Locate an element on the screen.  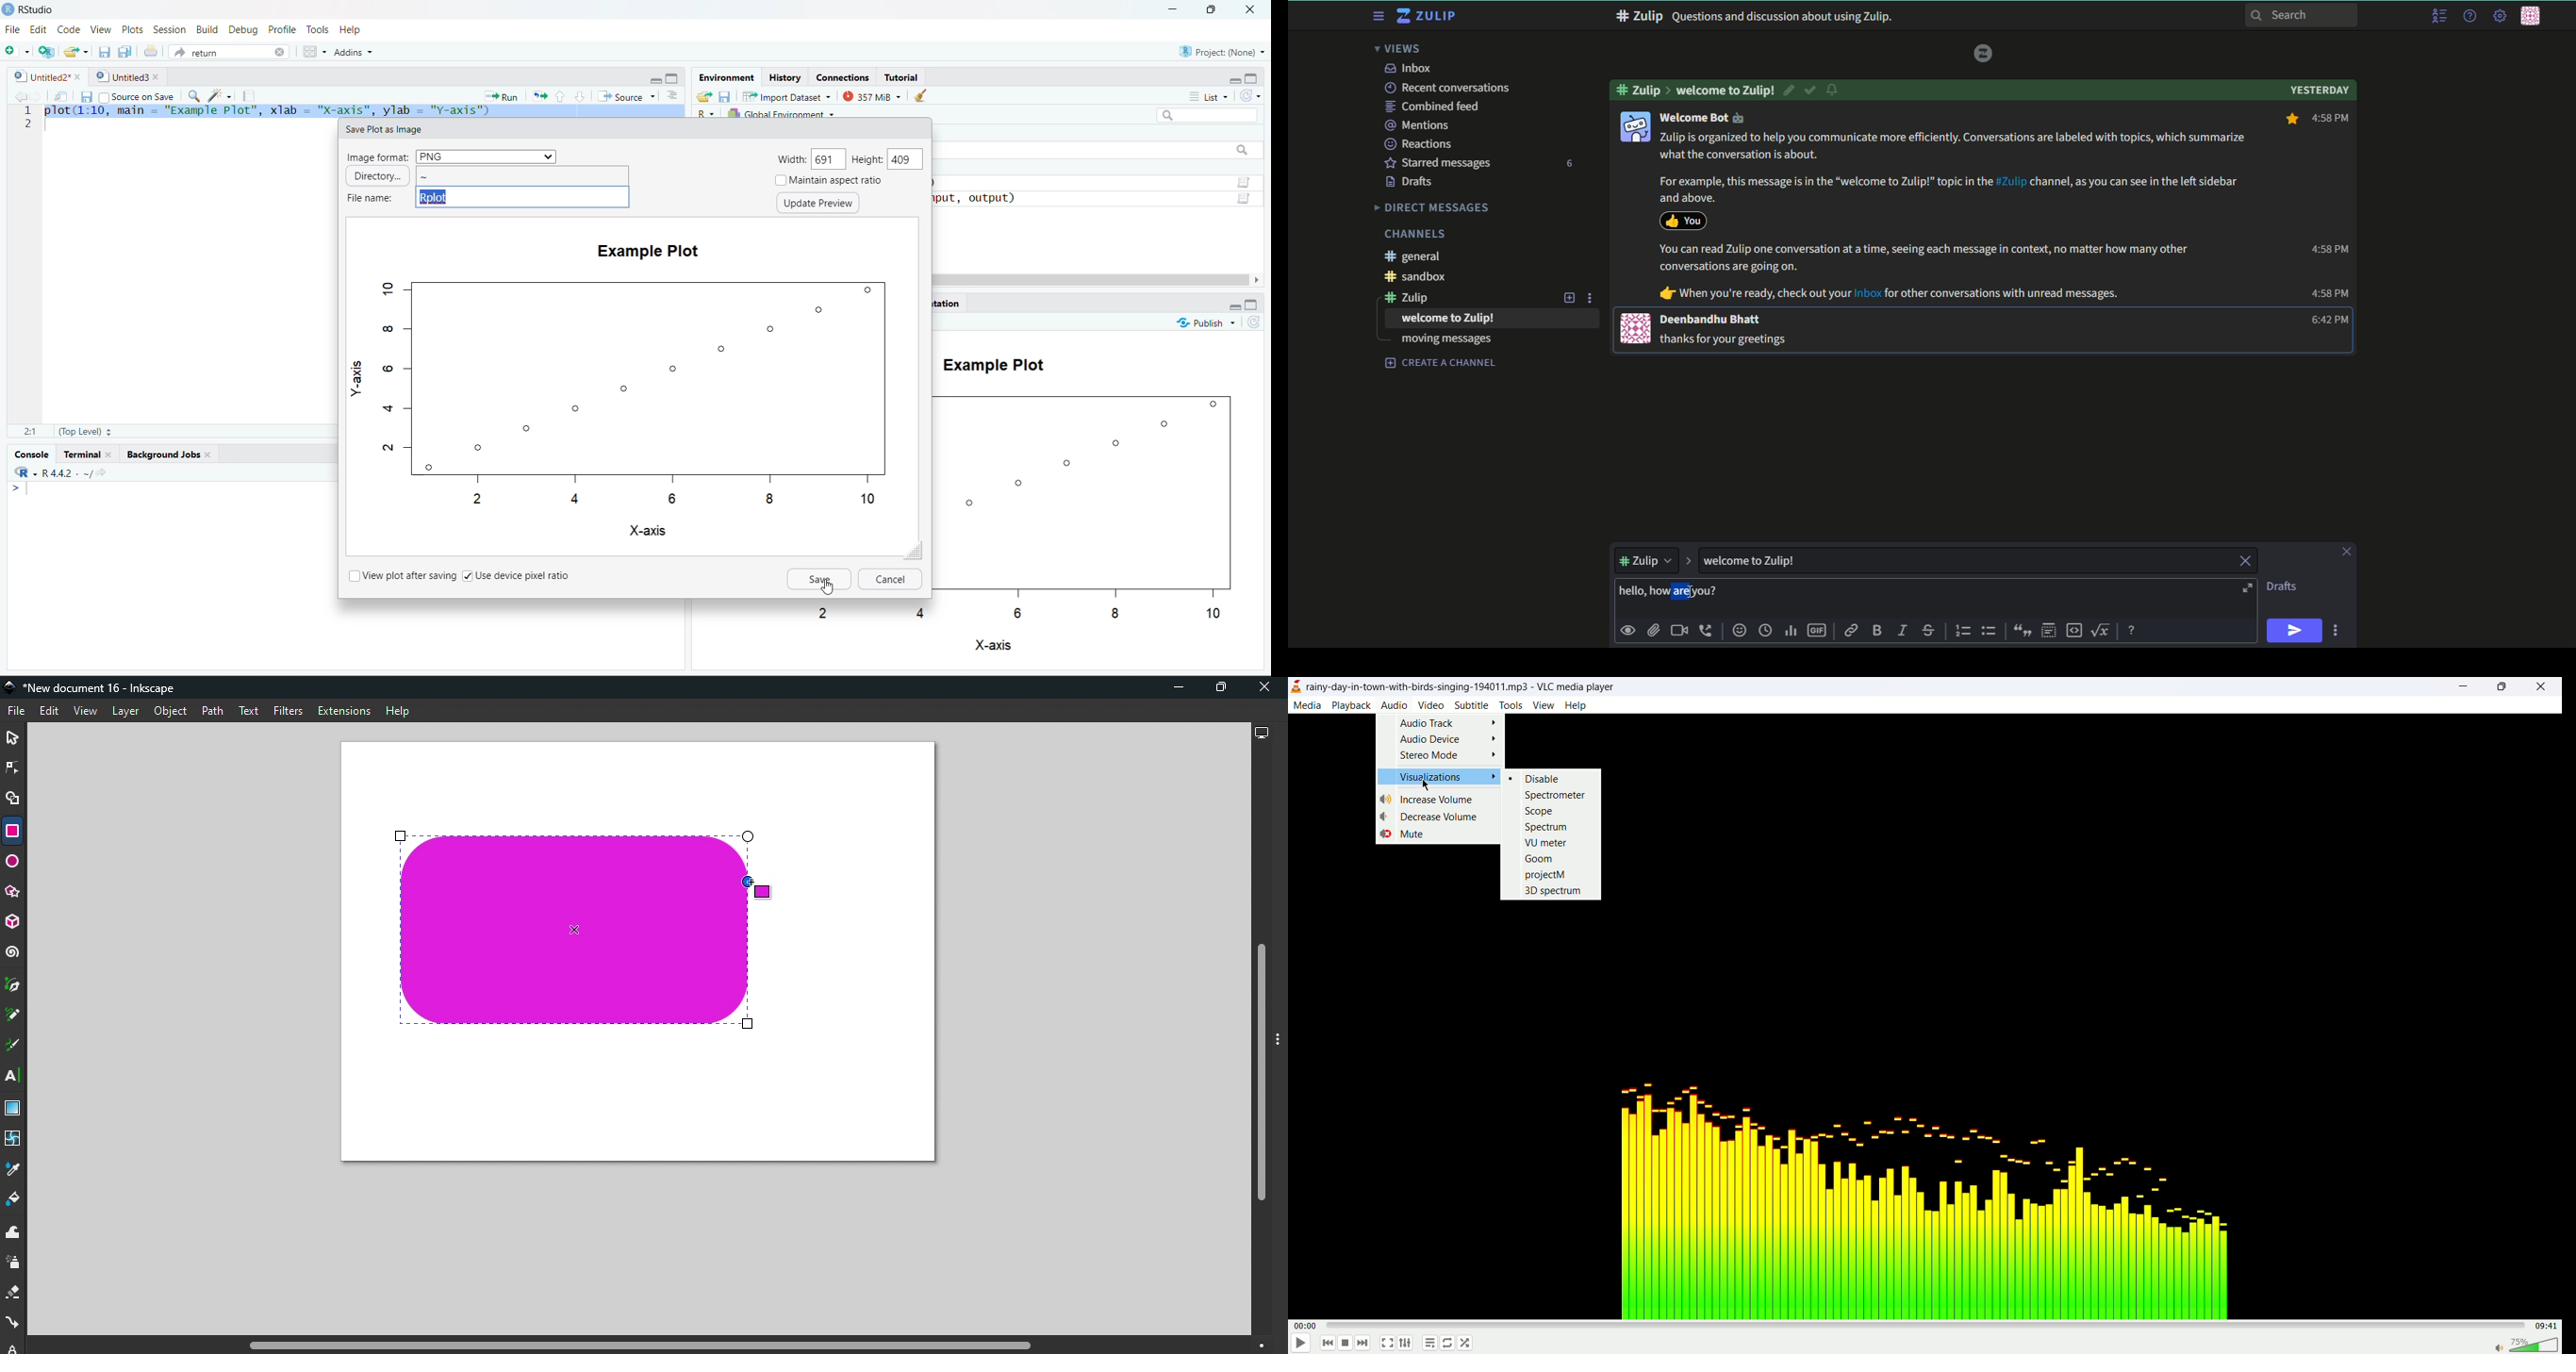
File is located at coordinates (14, 28).